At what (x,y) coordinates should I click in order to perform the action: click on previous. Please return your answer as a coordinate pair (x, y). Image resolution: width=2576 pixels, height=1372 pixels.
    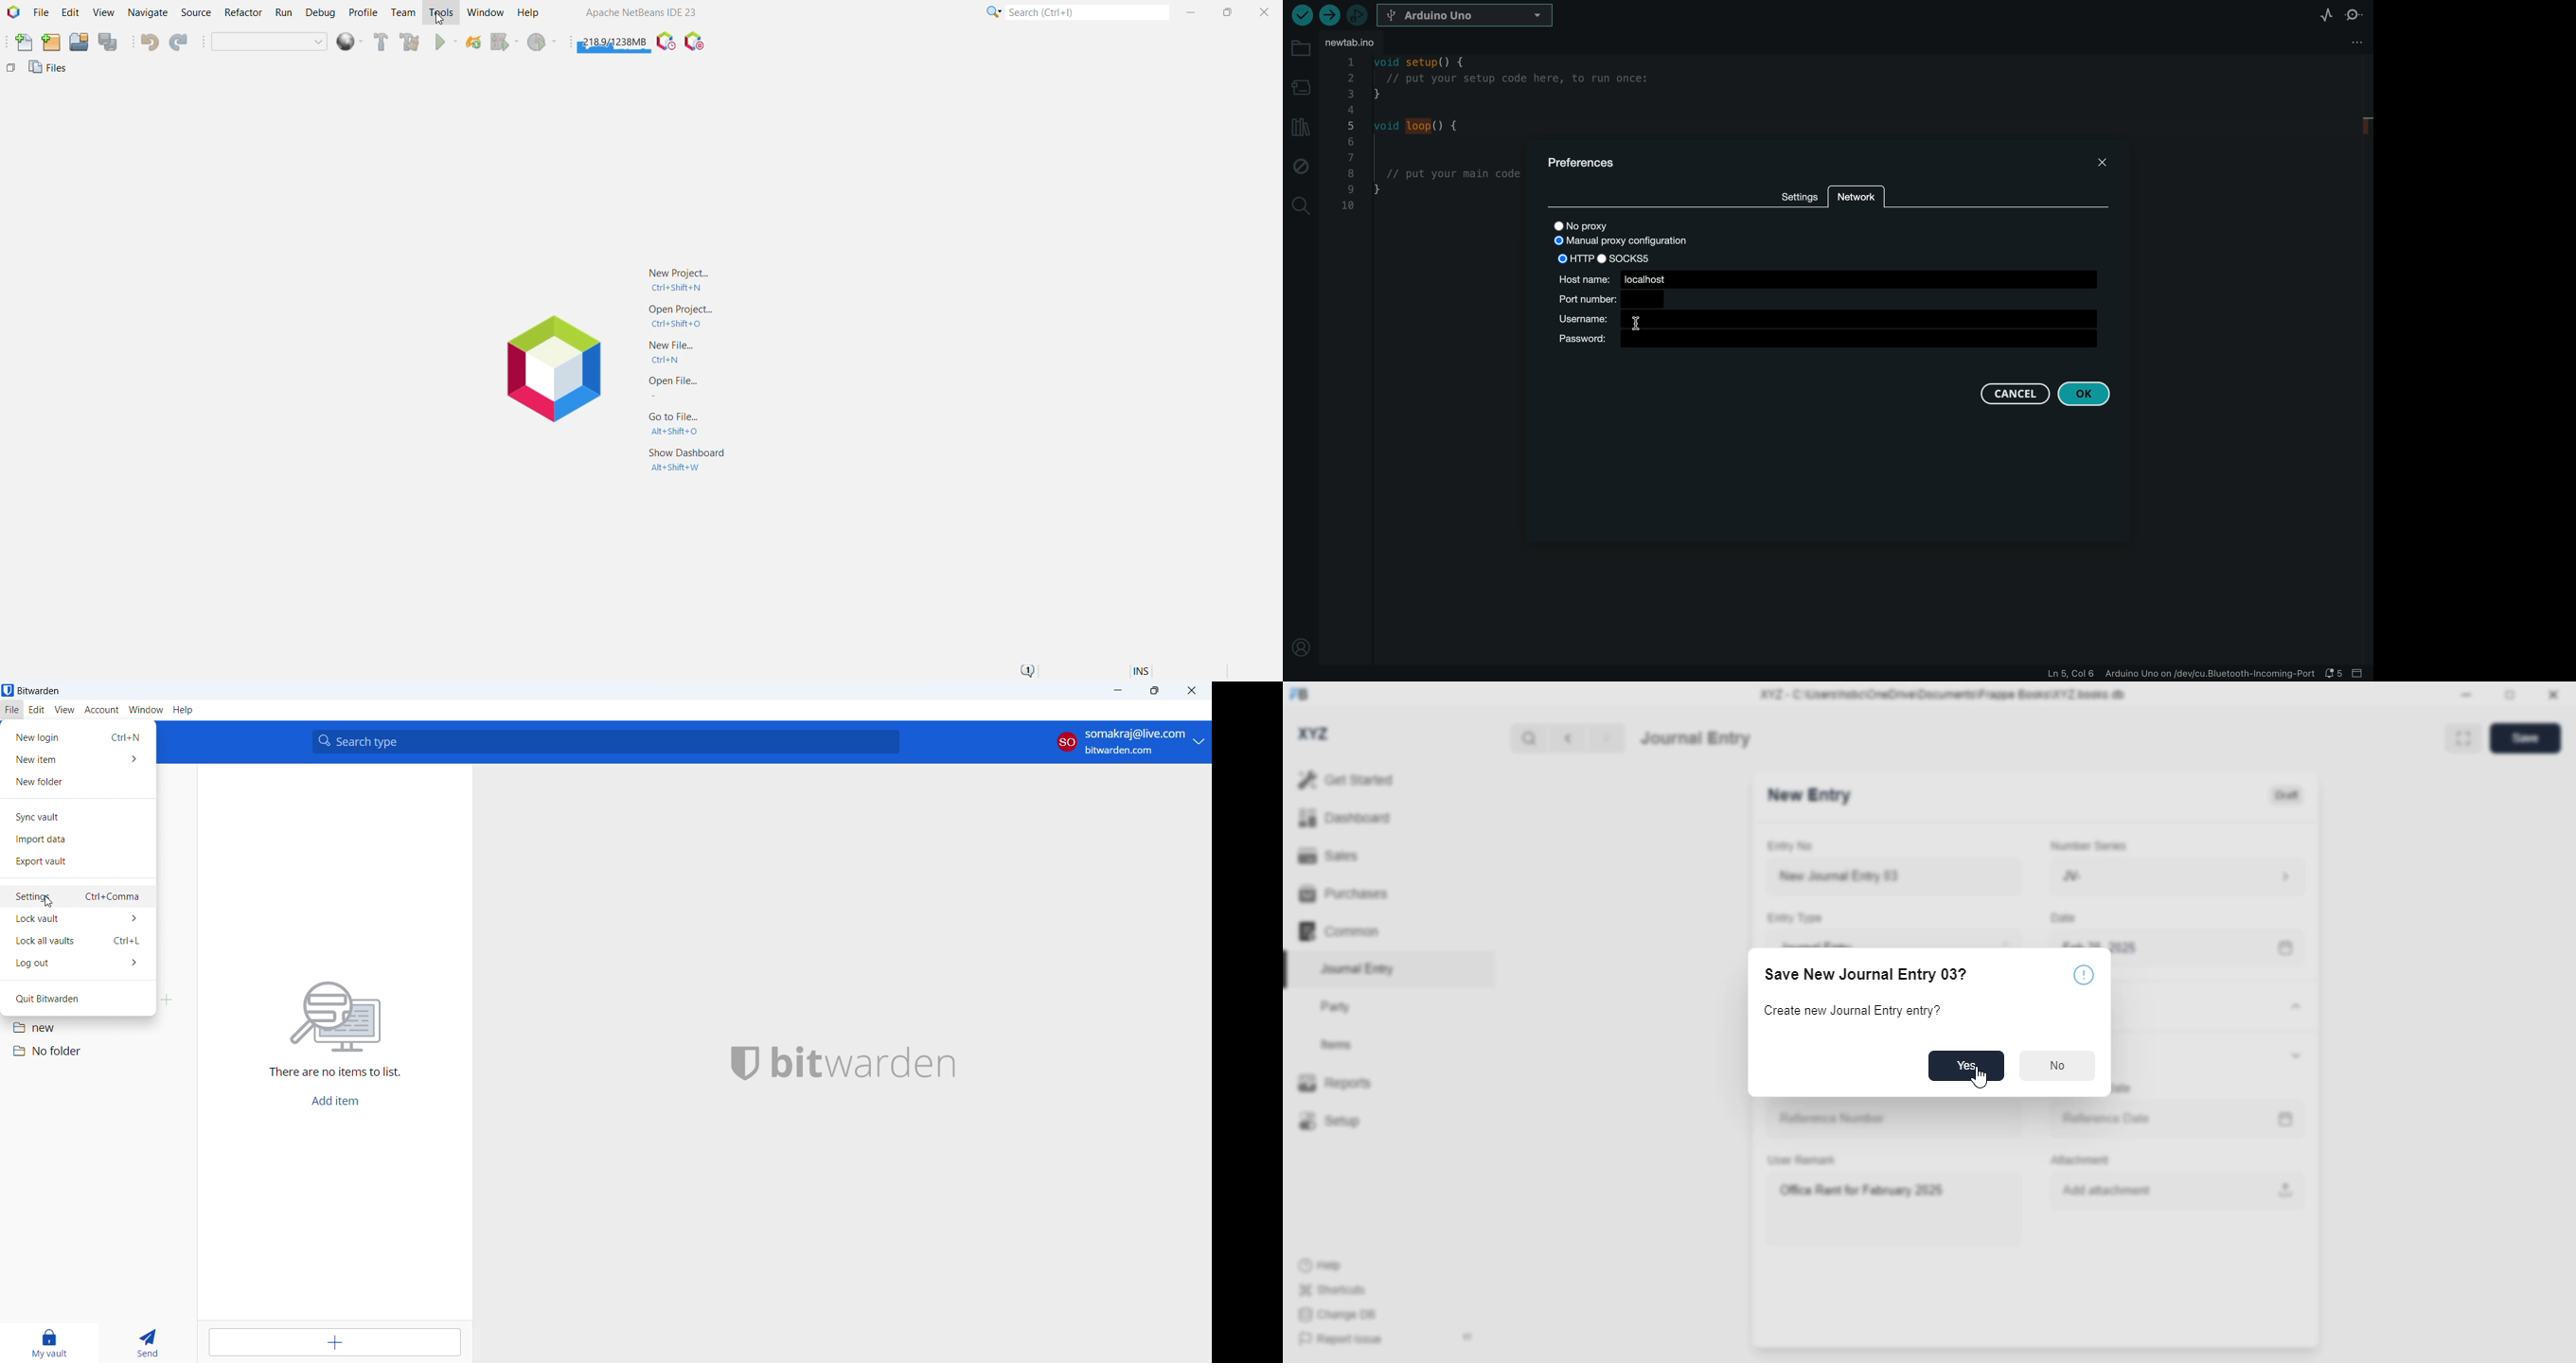
    Looking at the image, I should click on (1568, 738).